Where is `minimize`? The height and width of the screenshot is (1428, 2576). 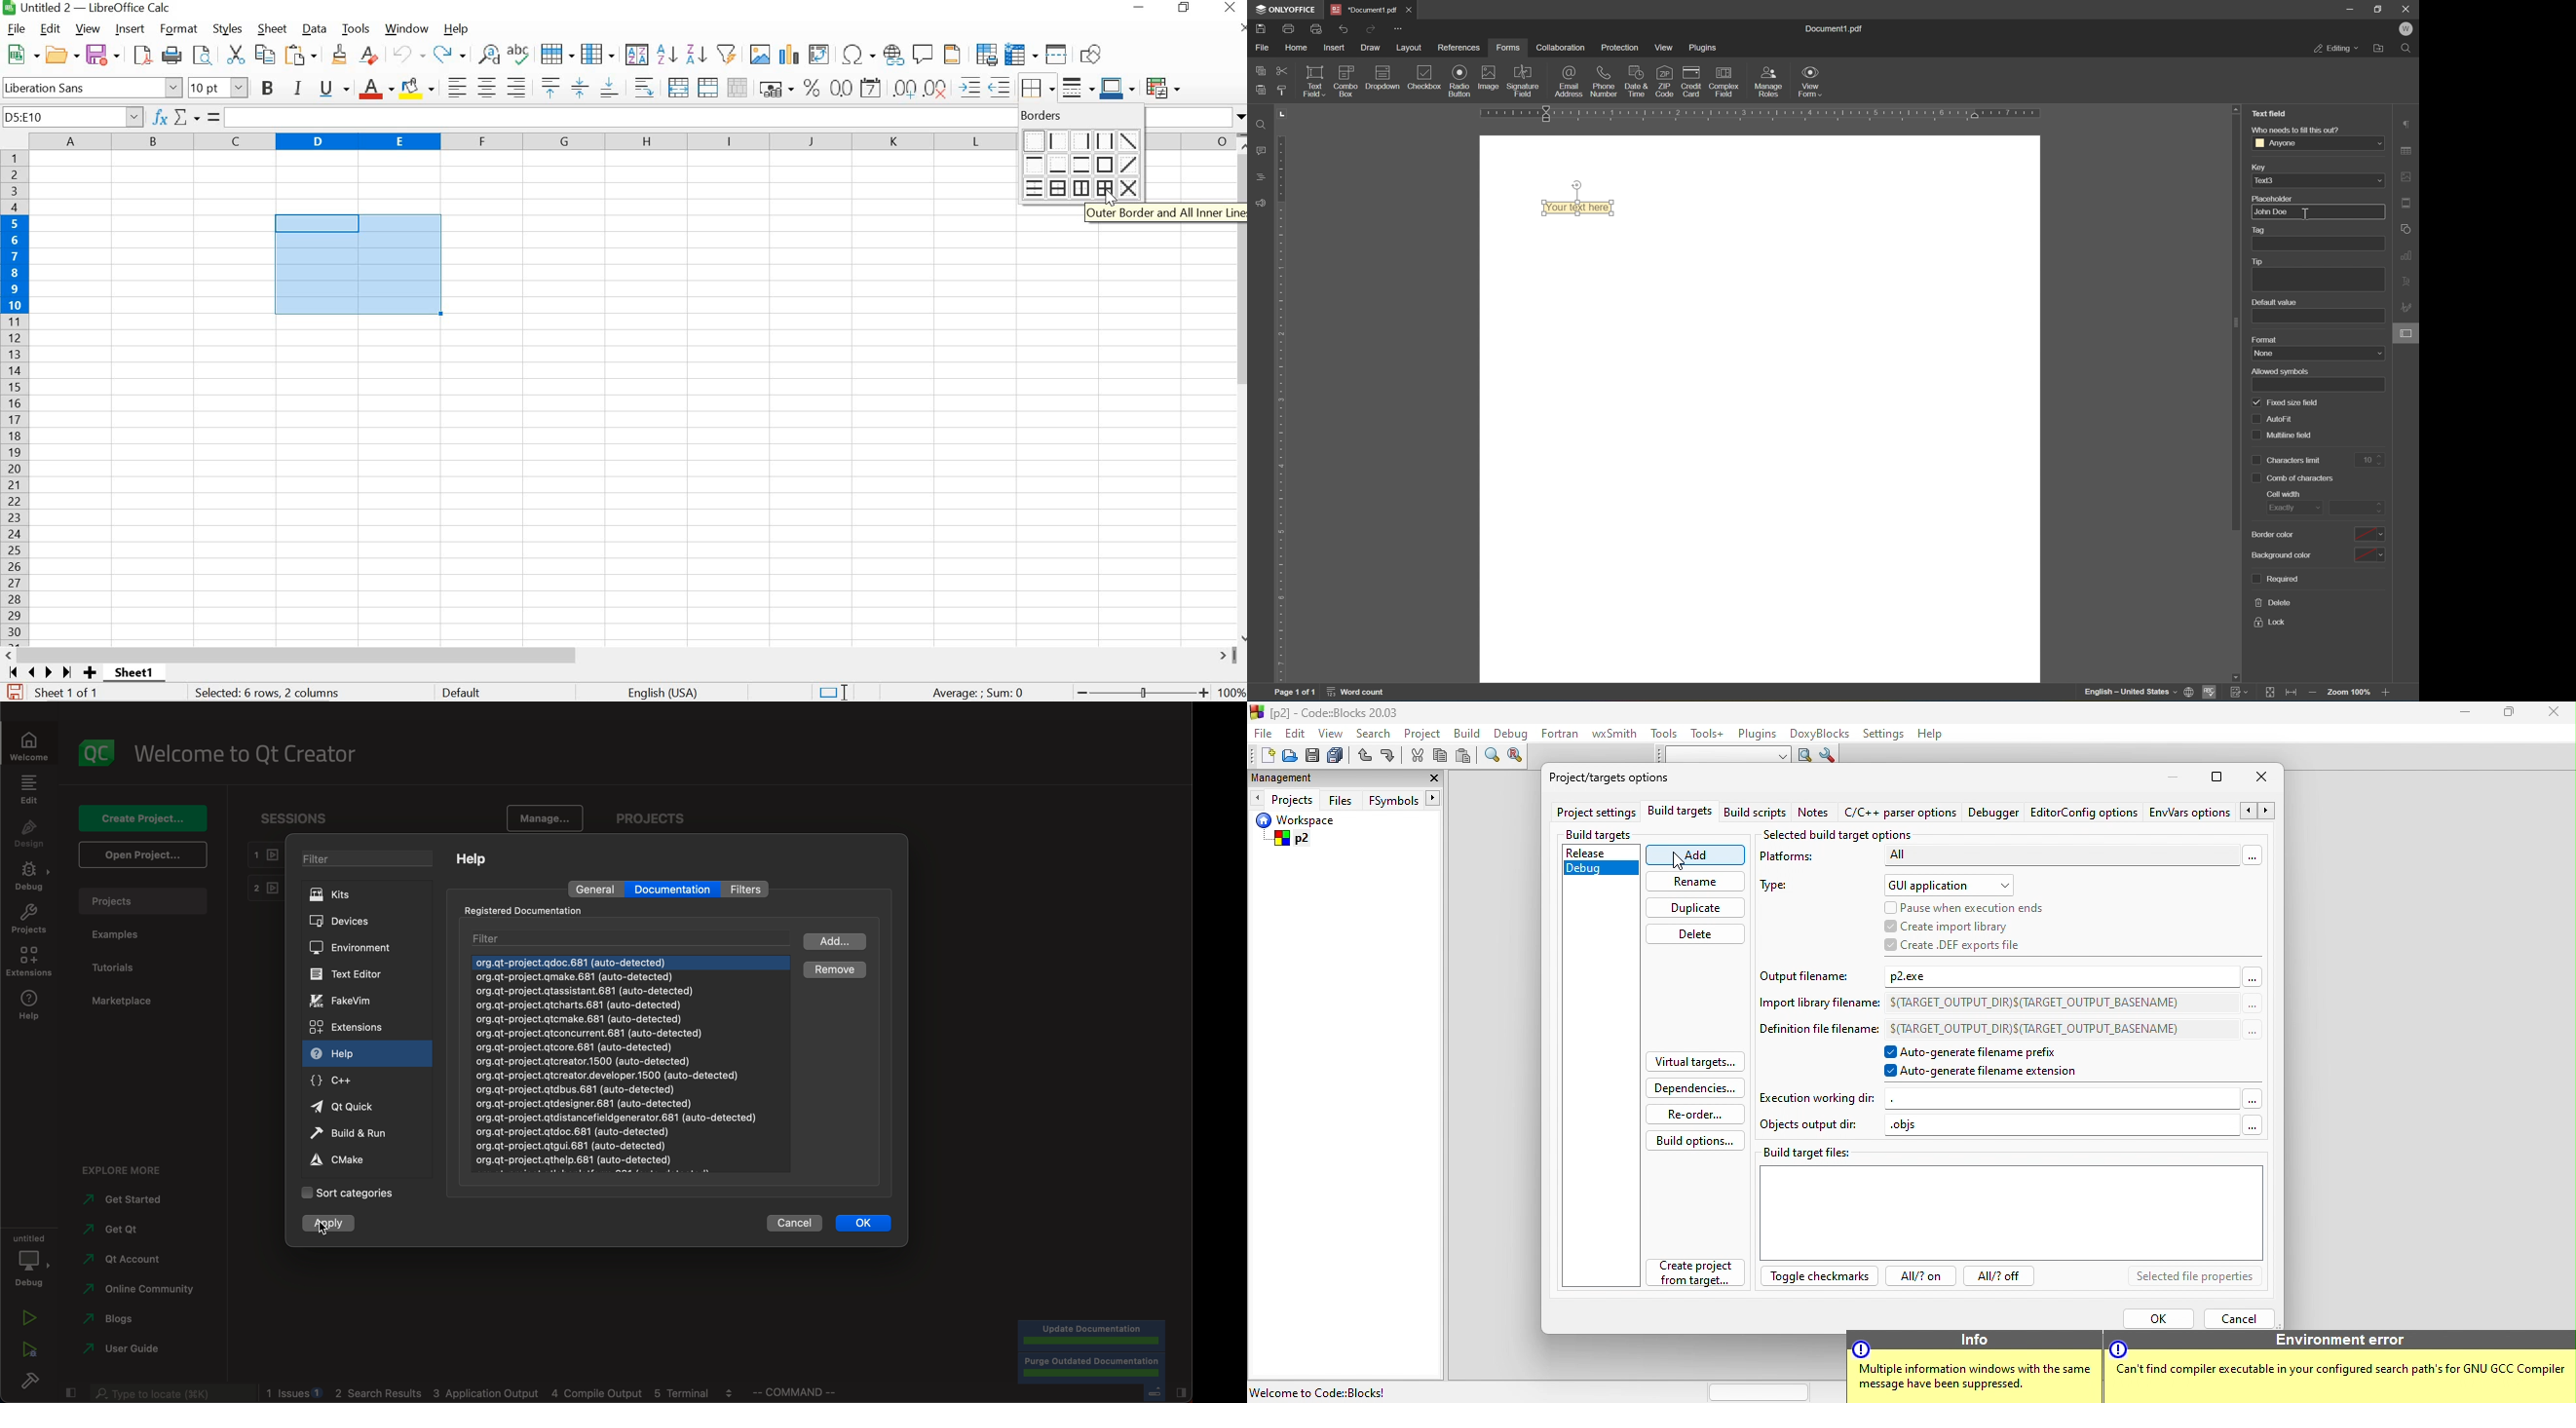
minimize is located at coordinates (2349, 8).